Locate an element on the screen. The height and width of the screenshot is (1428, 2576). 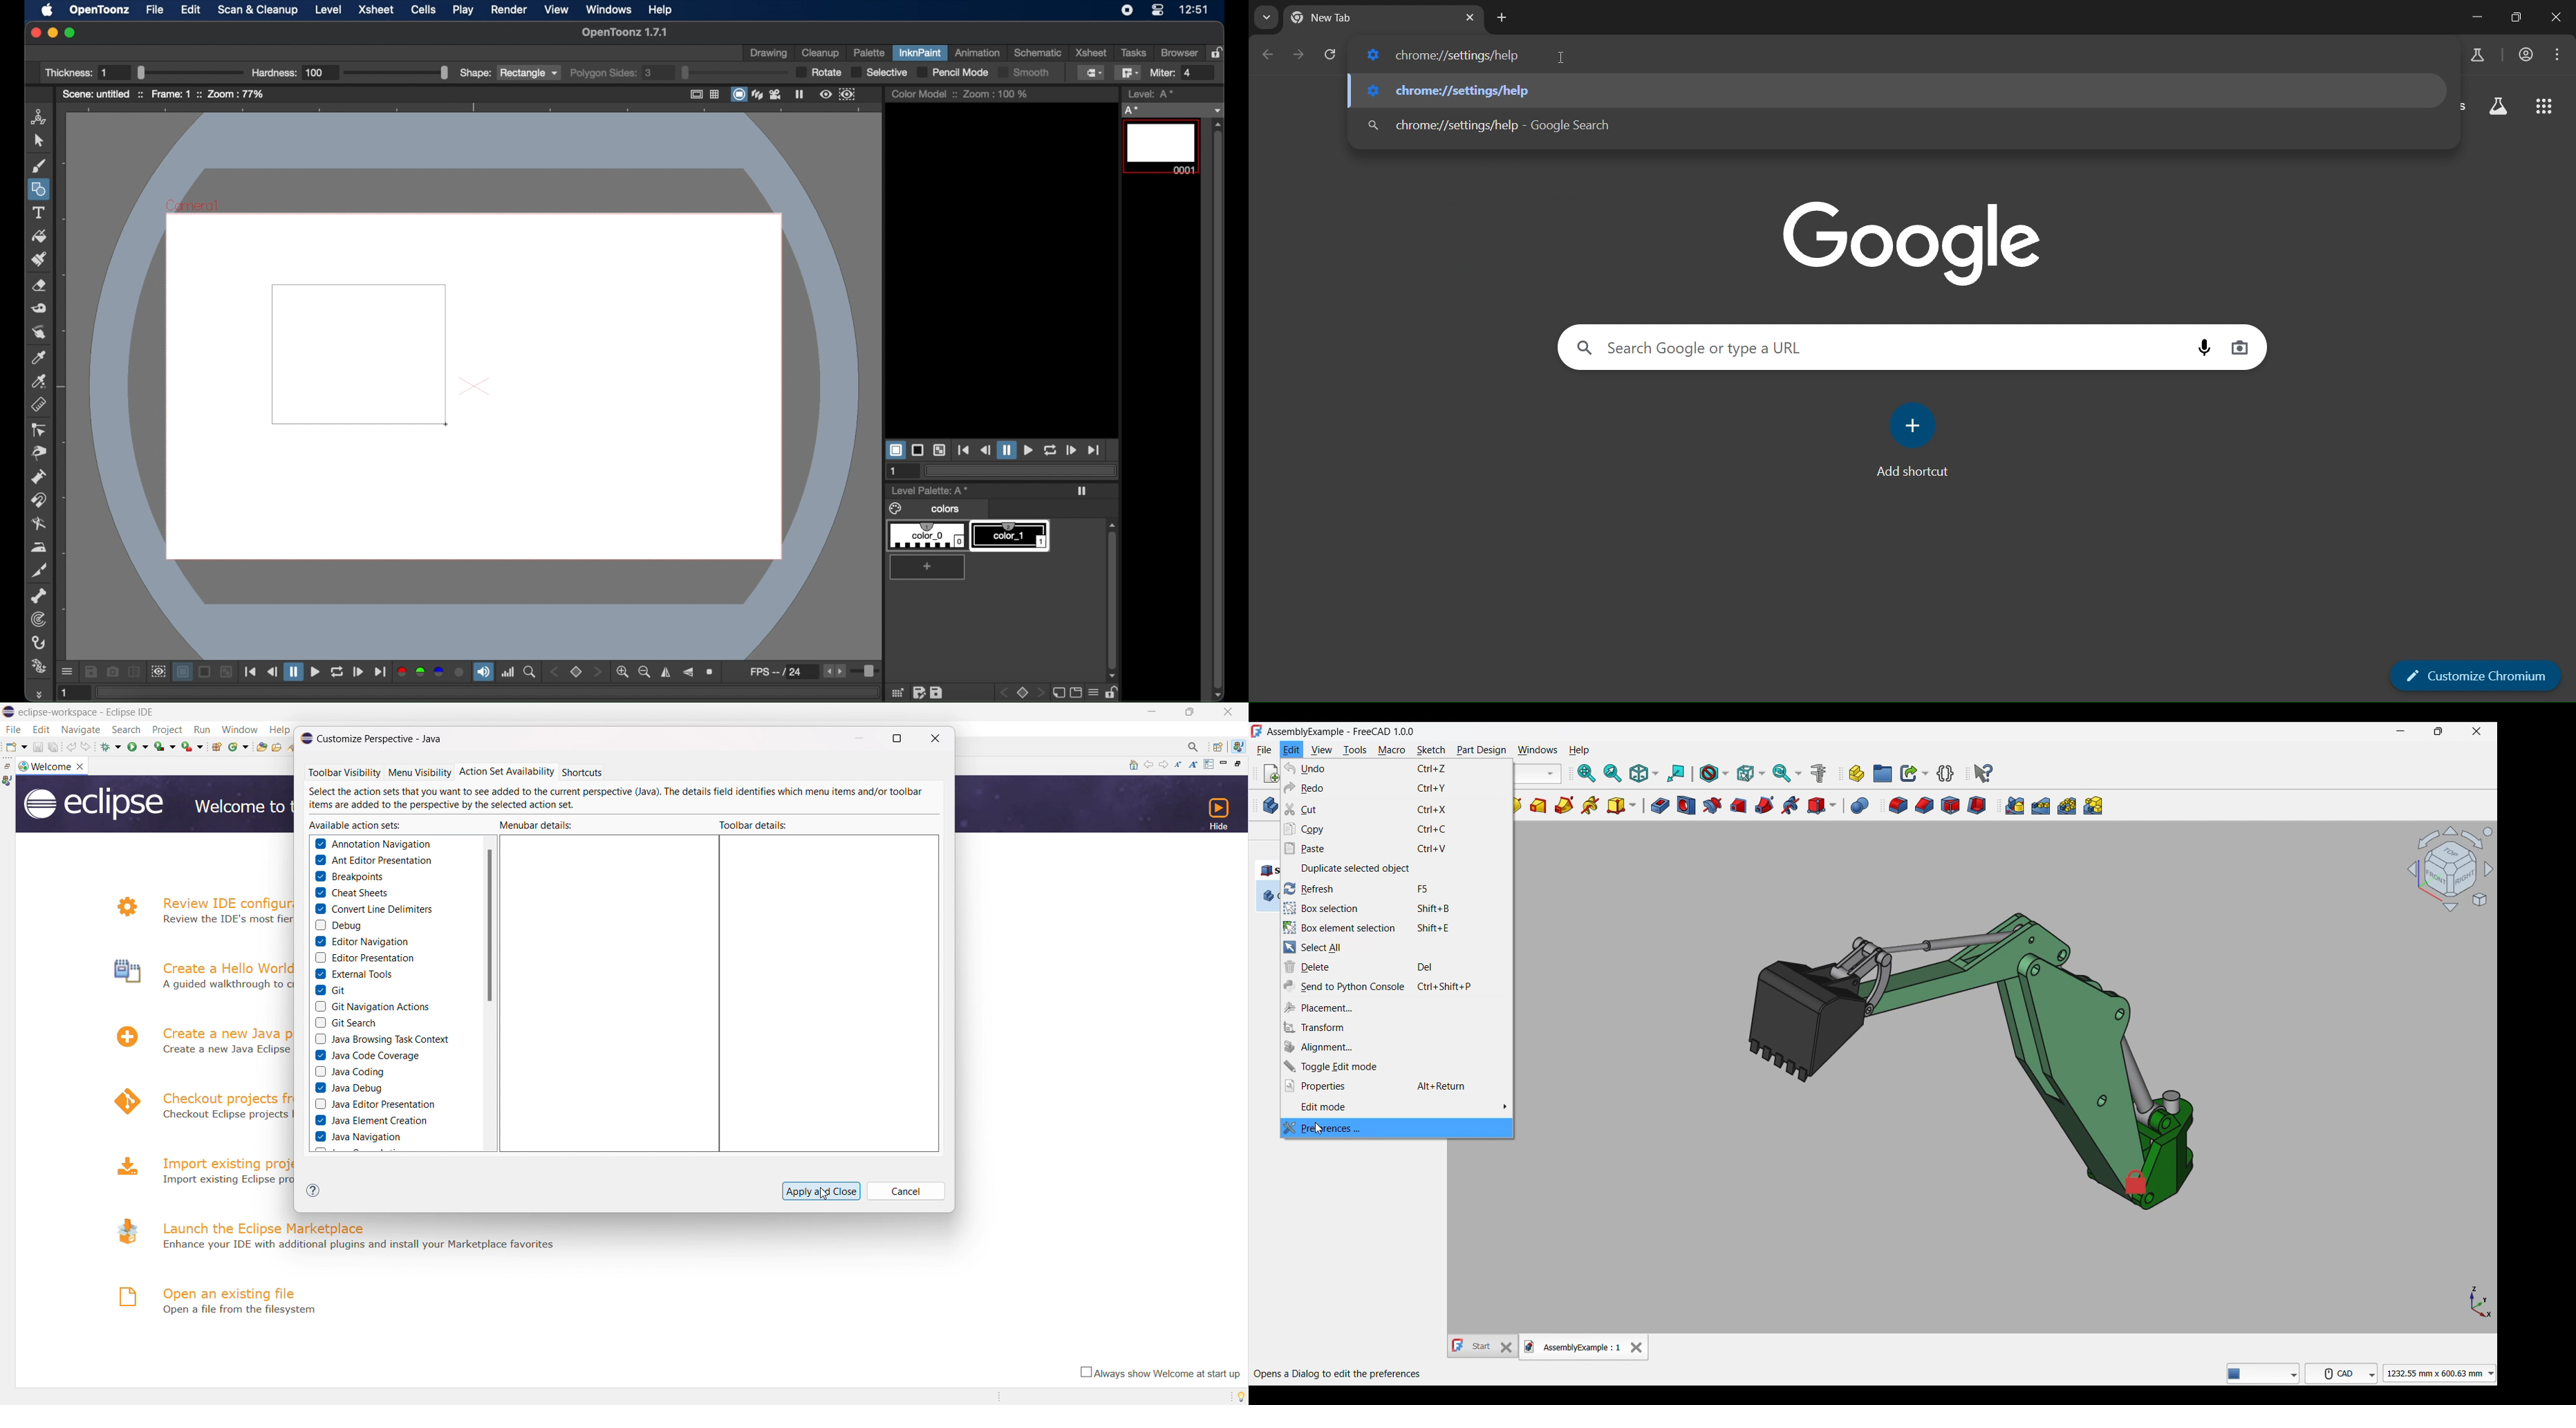
Toggle edit mode is located at coordinates (1396, 1066).